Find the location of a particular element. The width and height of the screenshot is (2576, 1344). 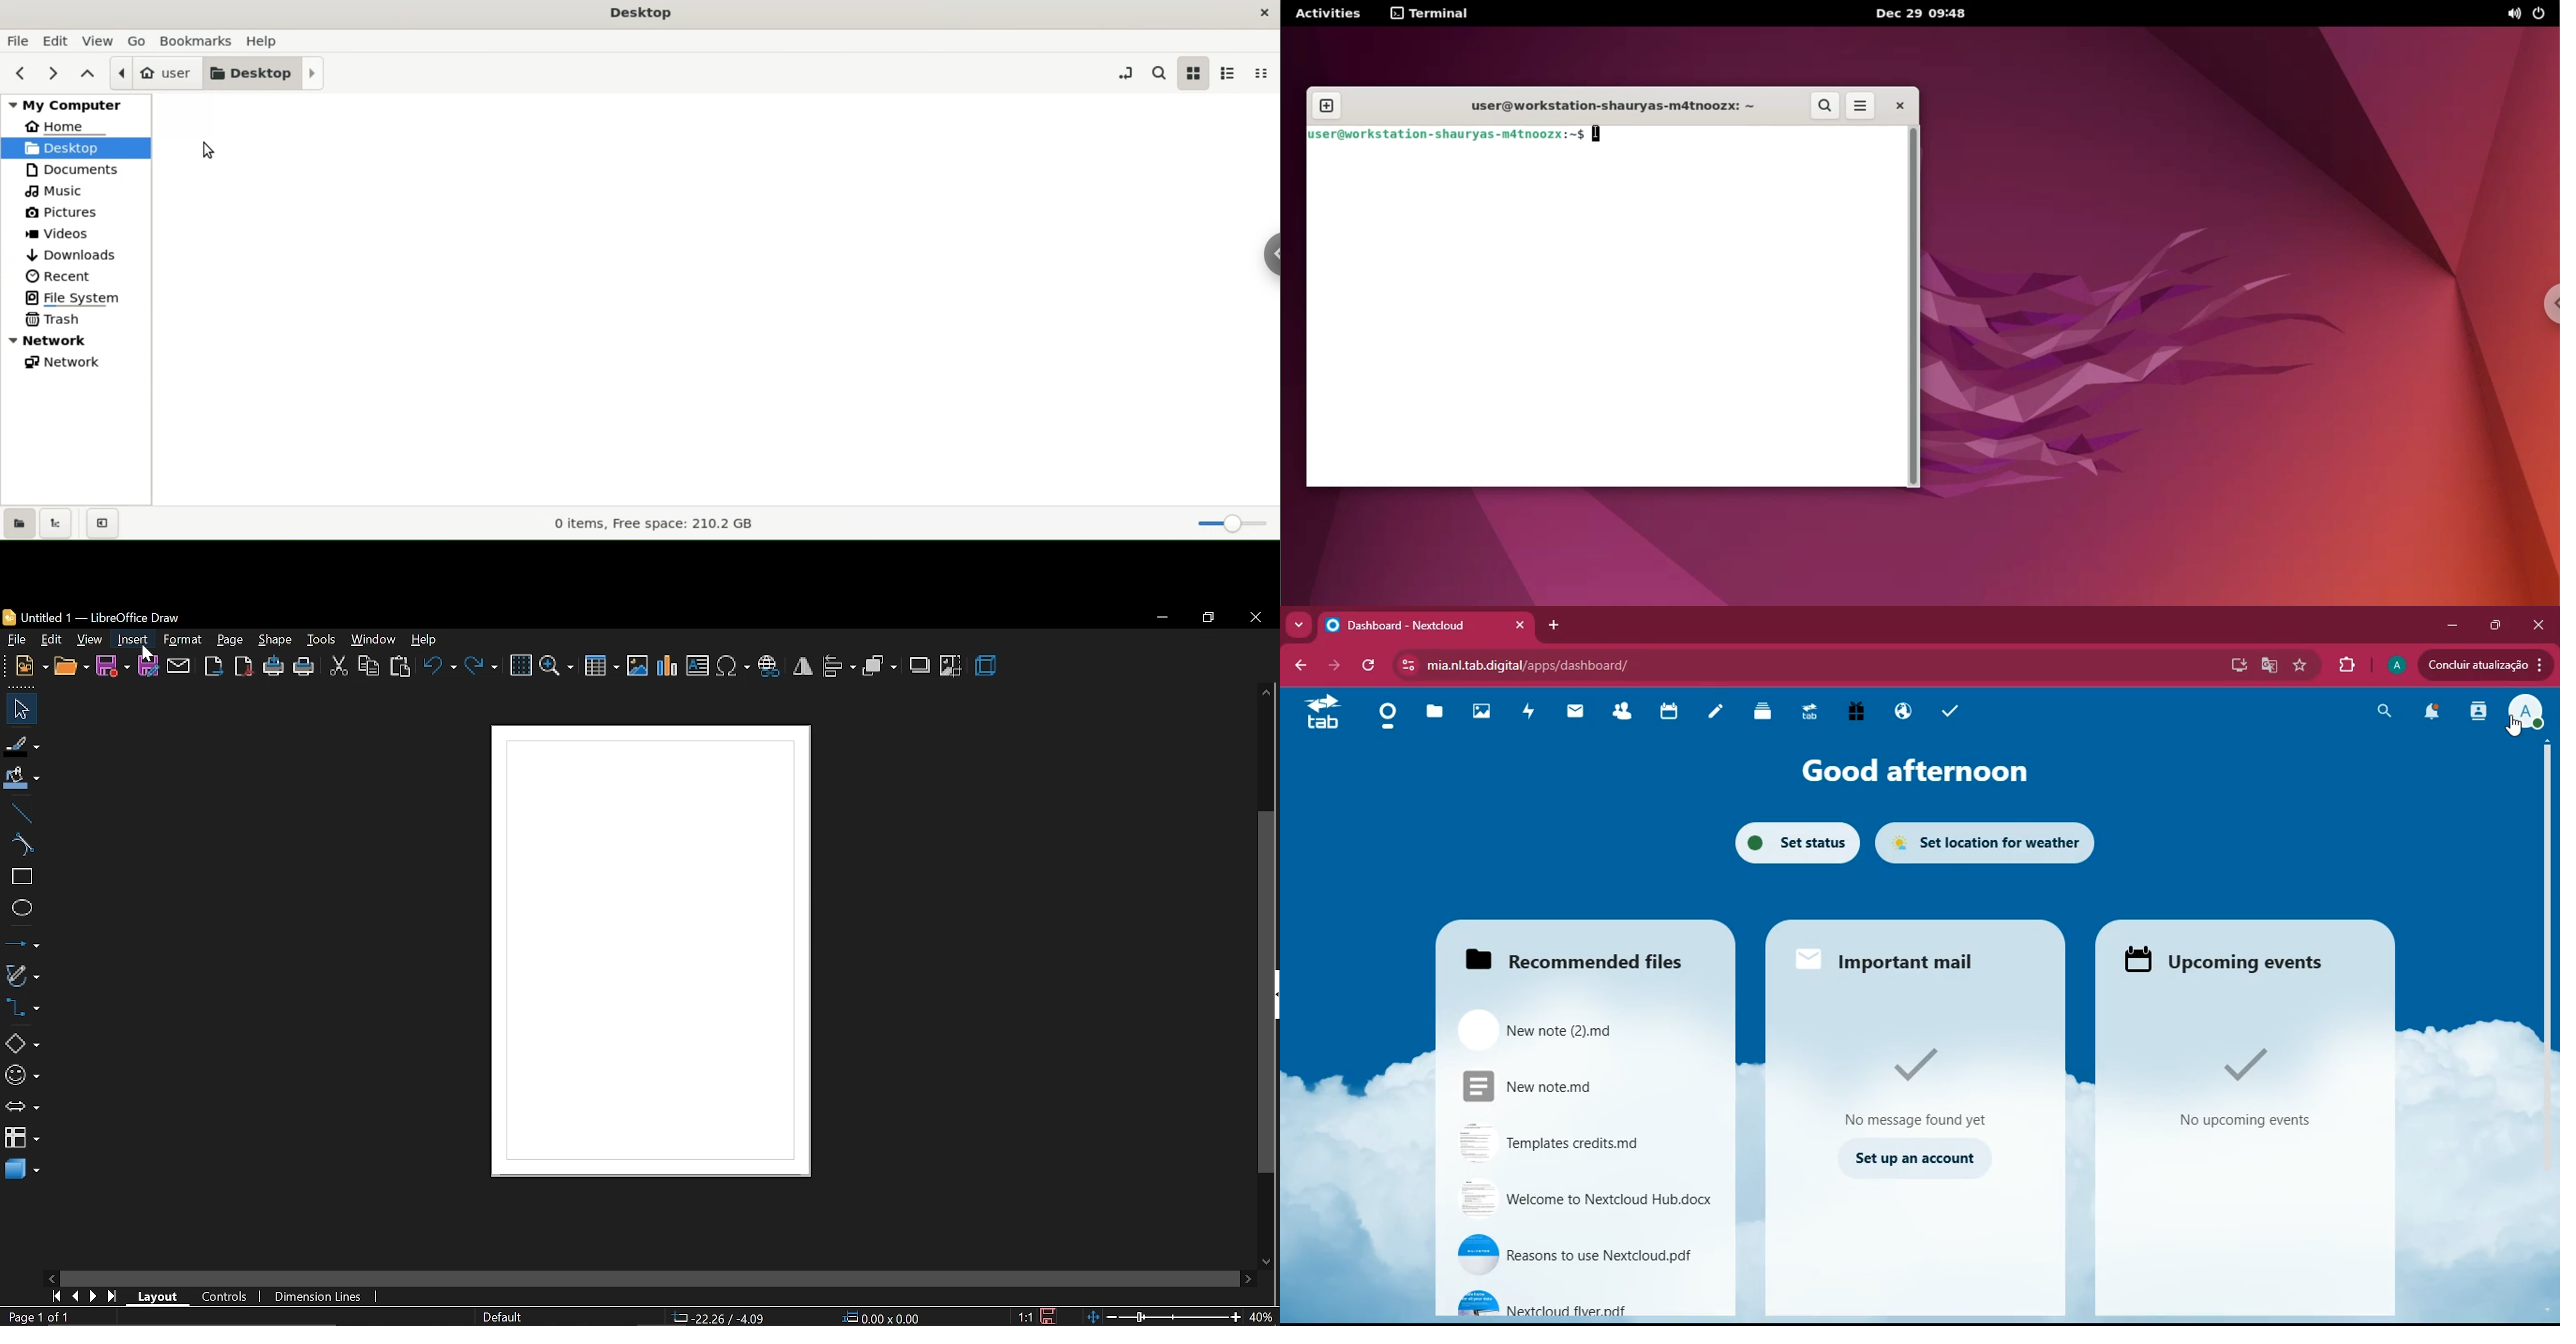

Important mail is located at coordinates (1898, 955).